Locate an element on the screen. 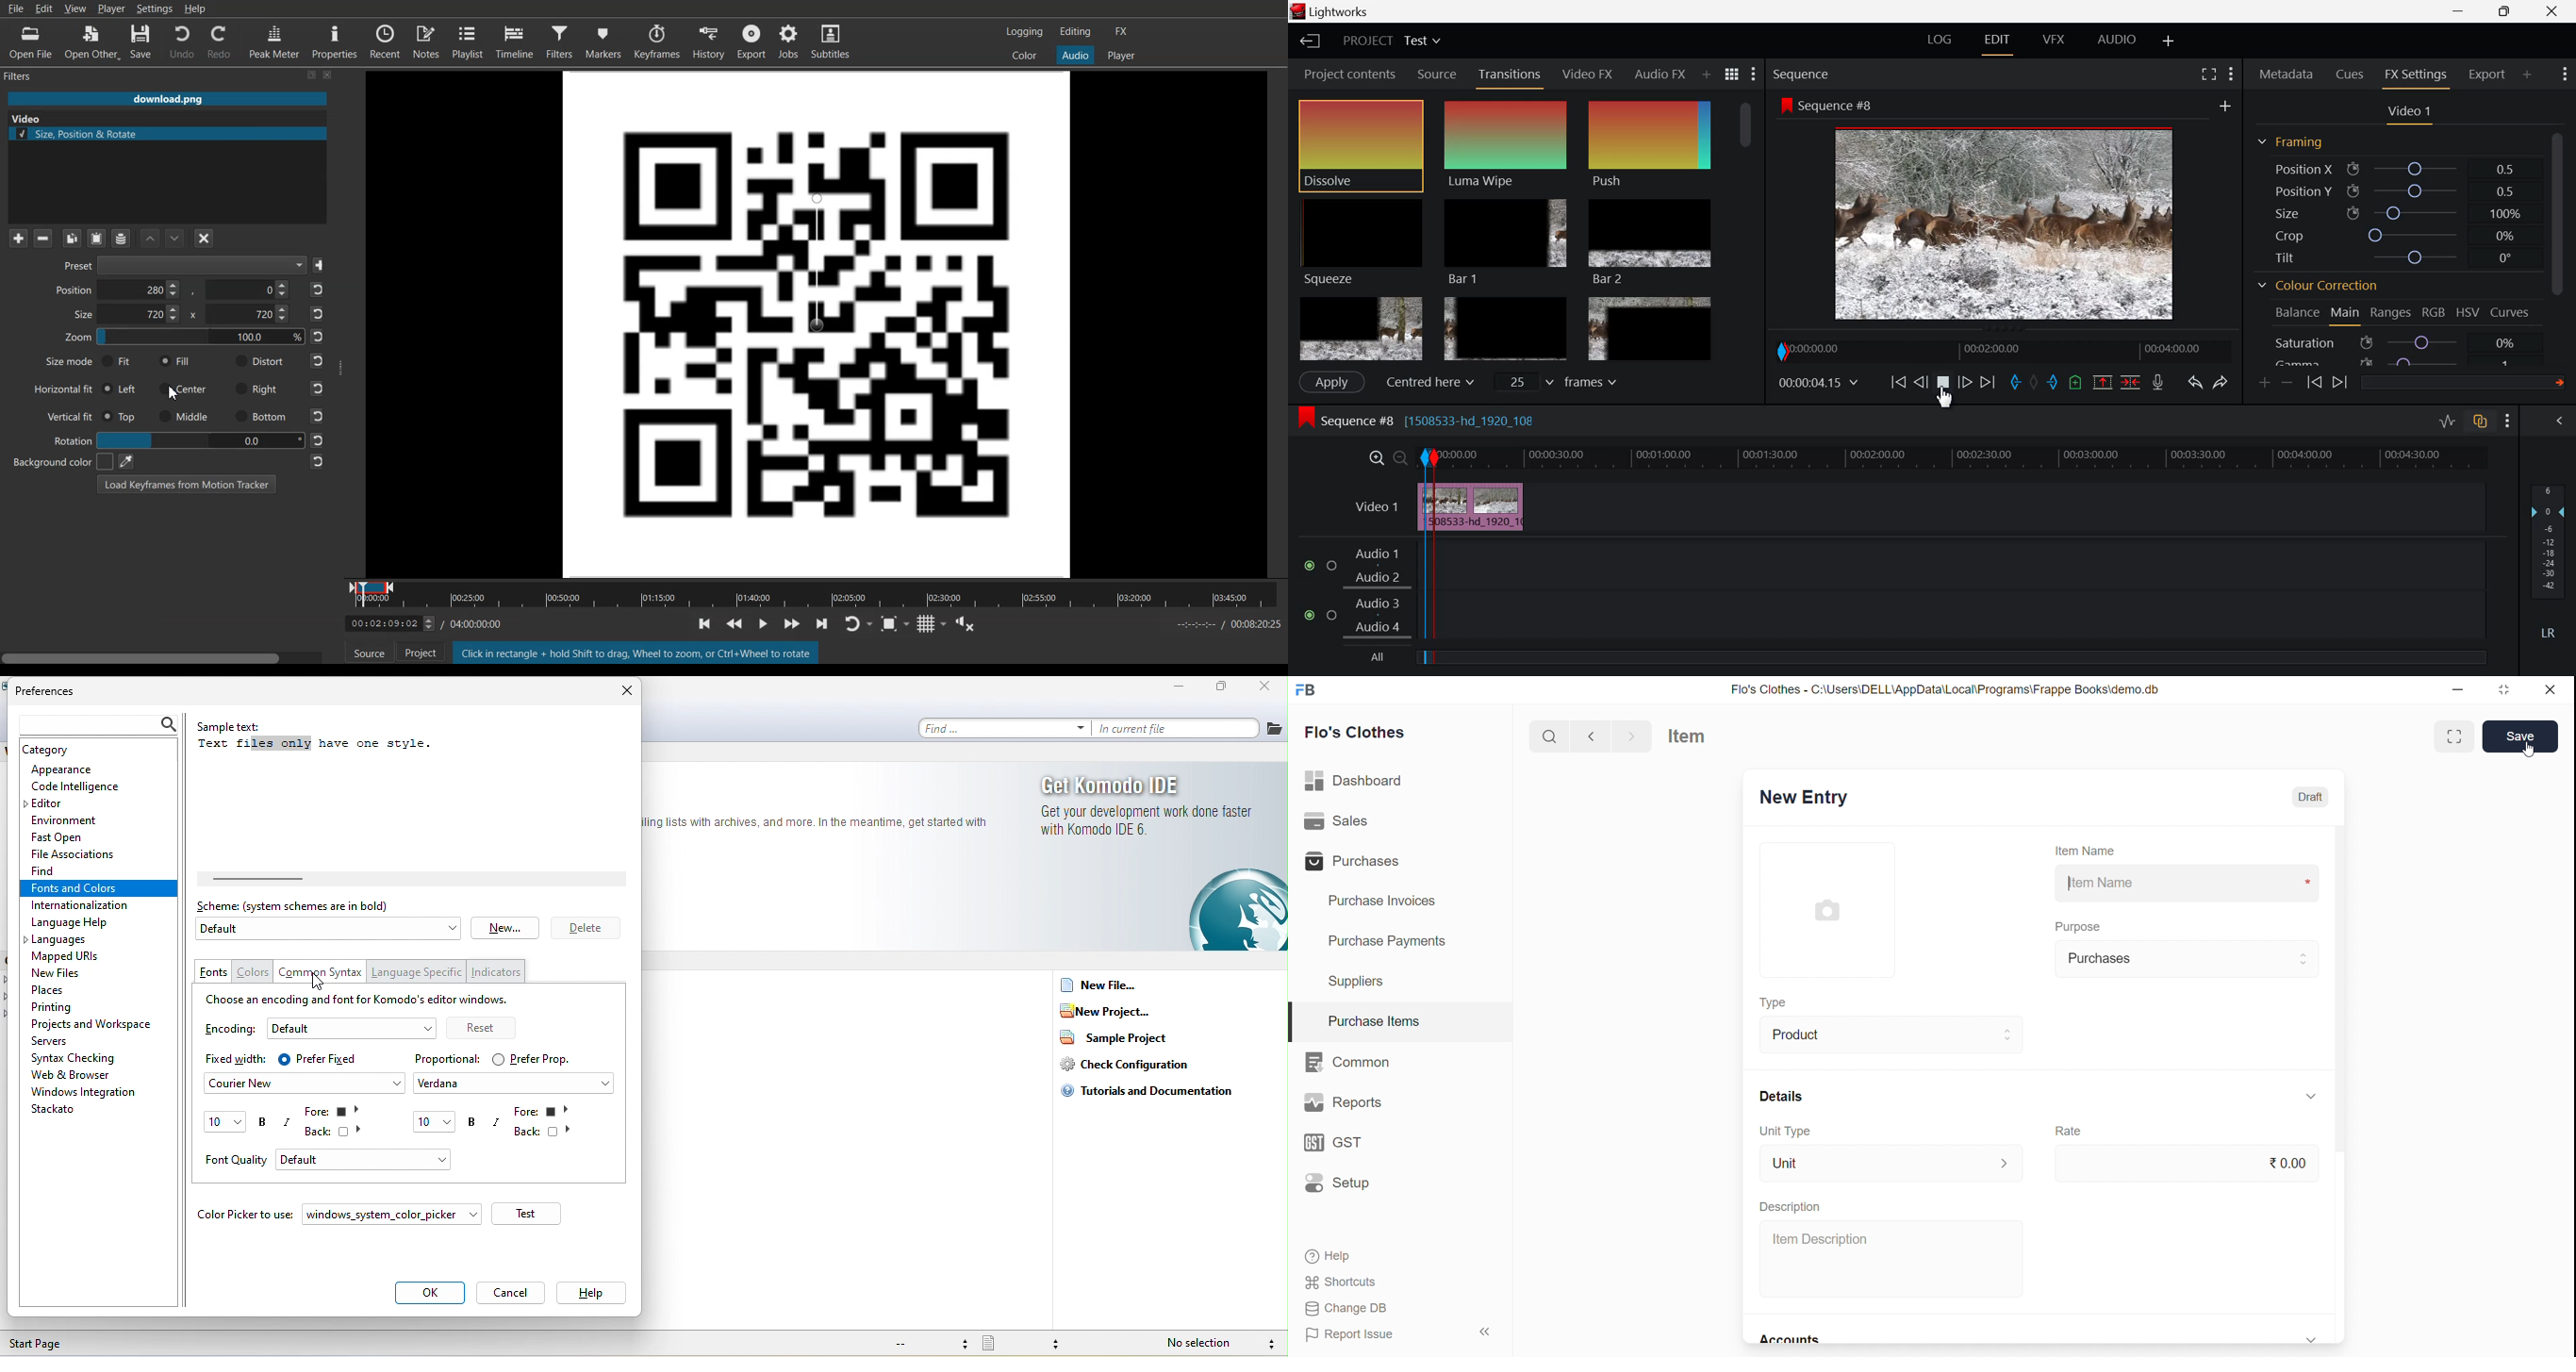  Horizontal Scroll bar is located at coordinates (164, 655).